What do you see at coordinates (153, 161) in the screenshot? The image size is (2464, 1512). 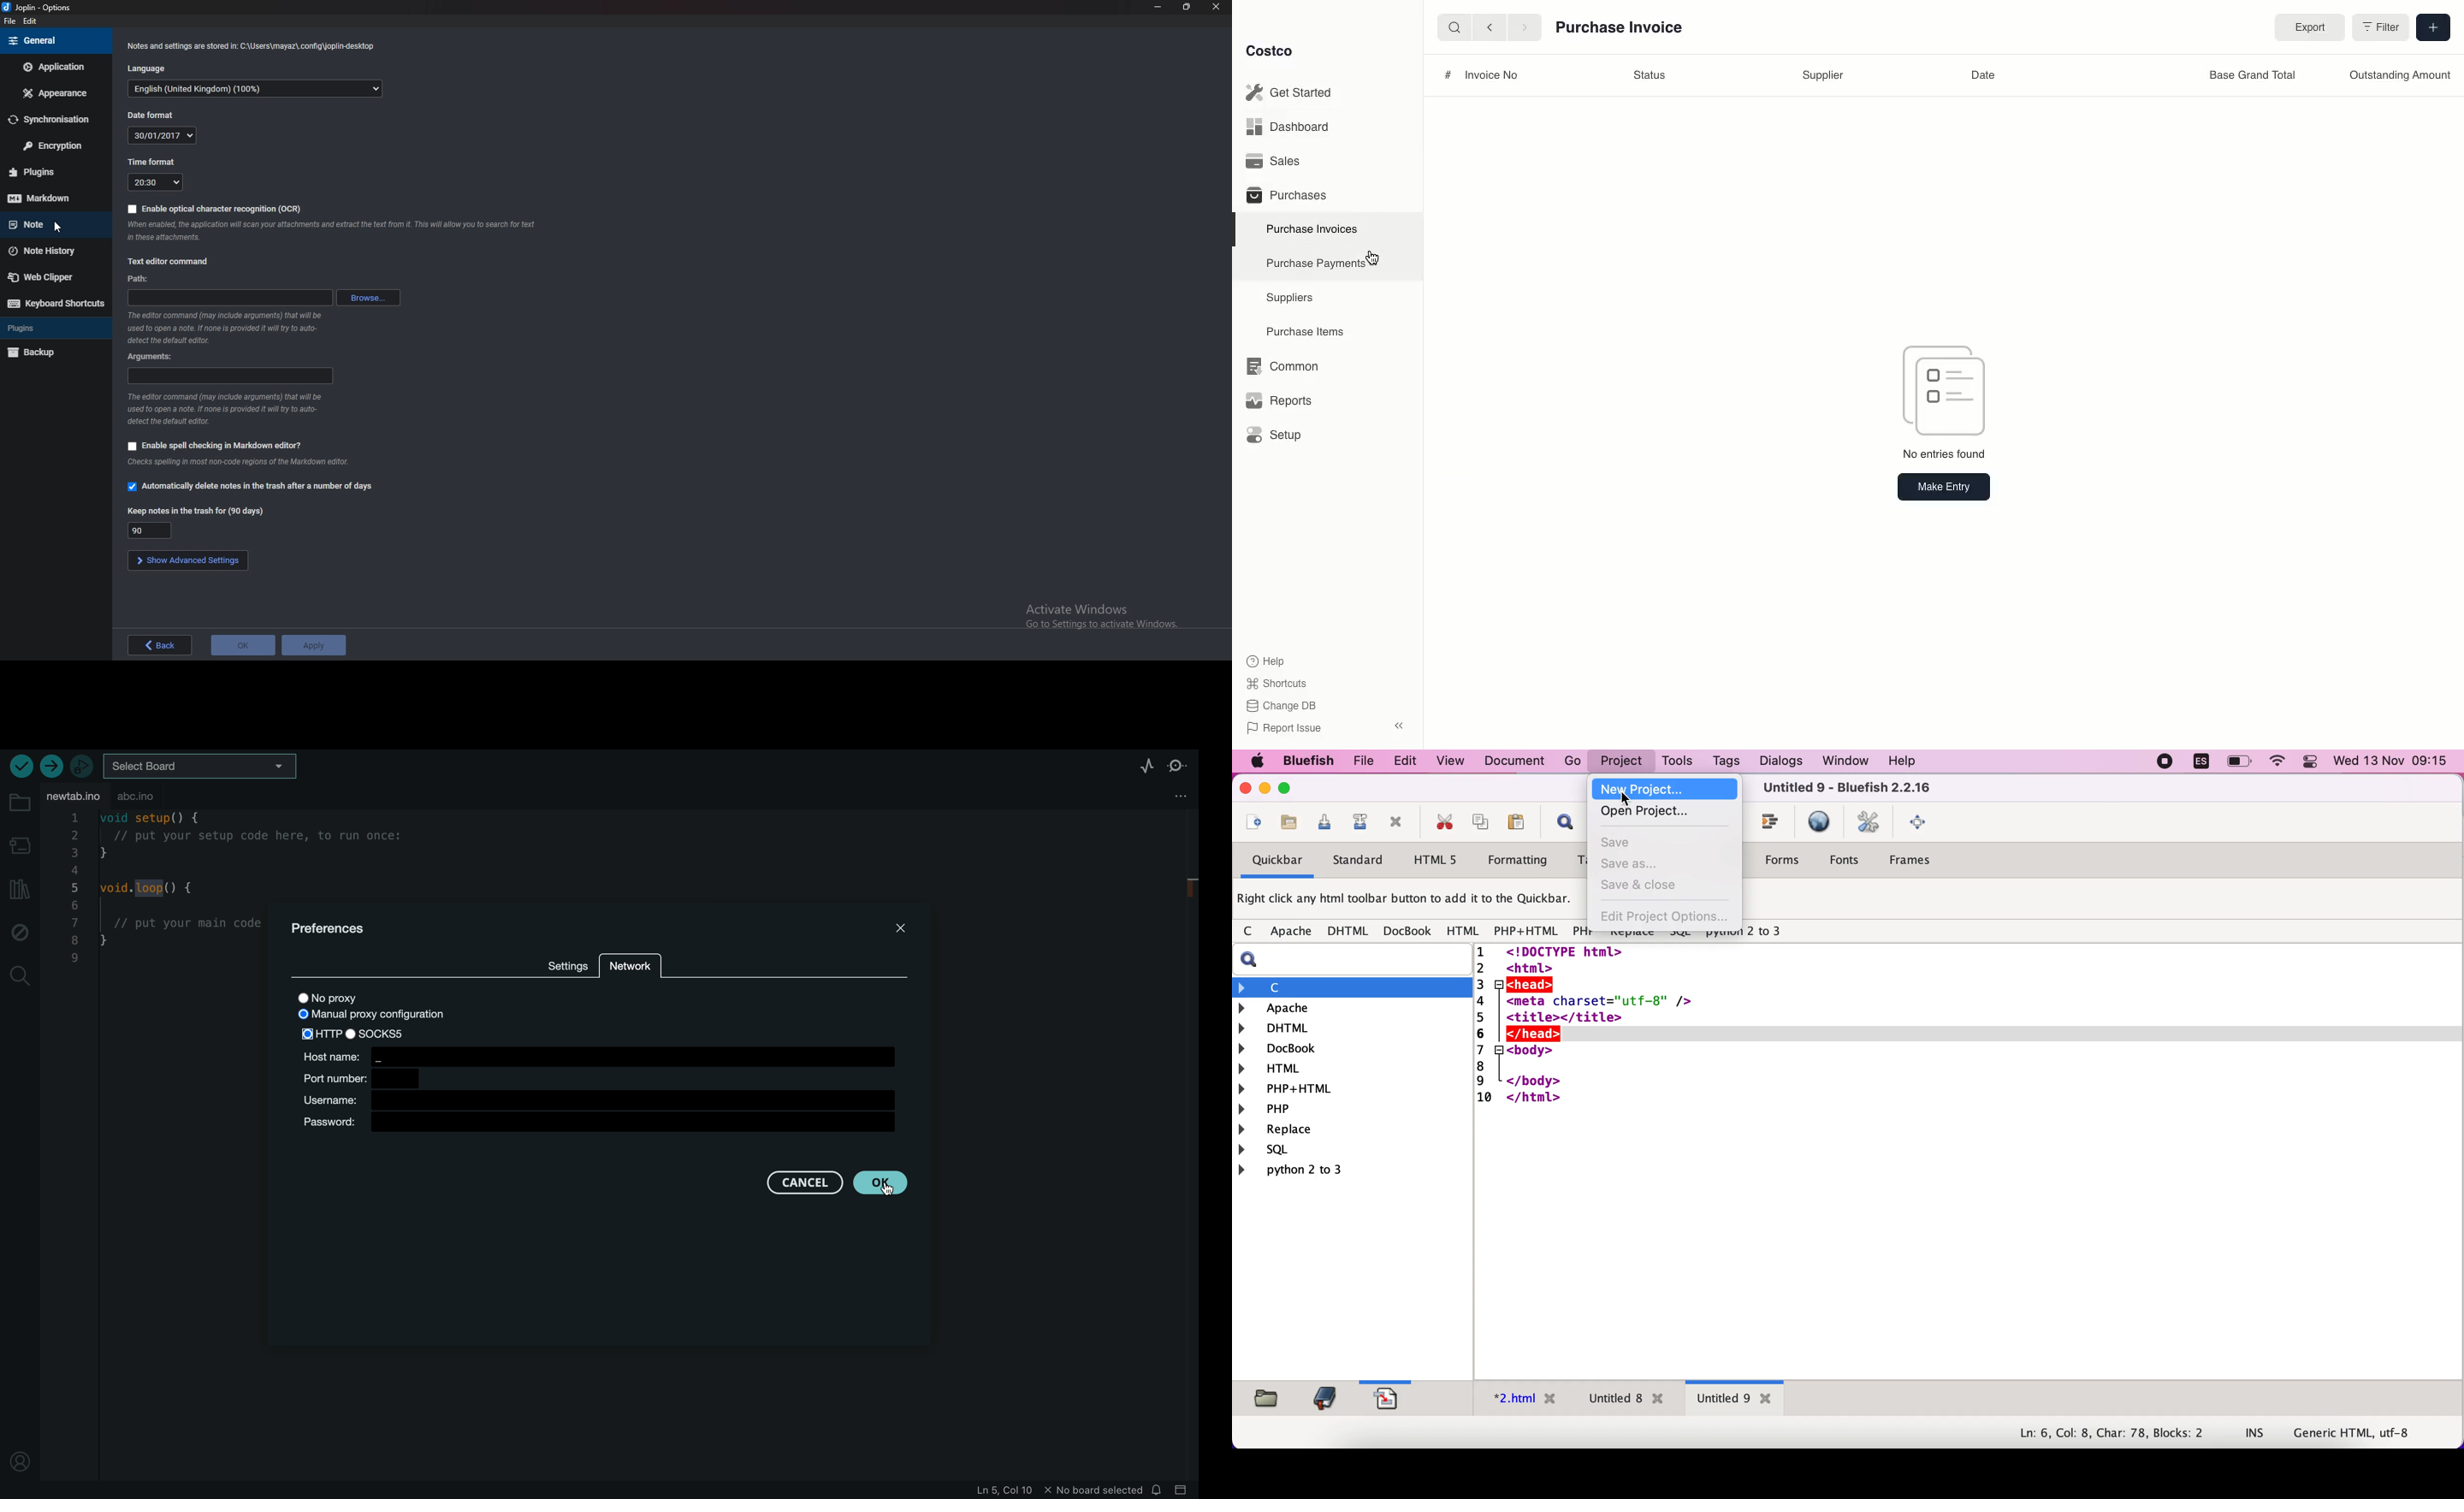 I see `Time format` at bounding box center [153, 161].